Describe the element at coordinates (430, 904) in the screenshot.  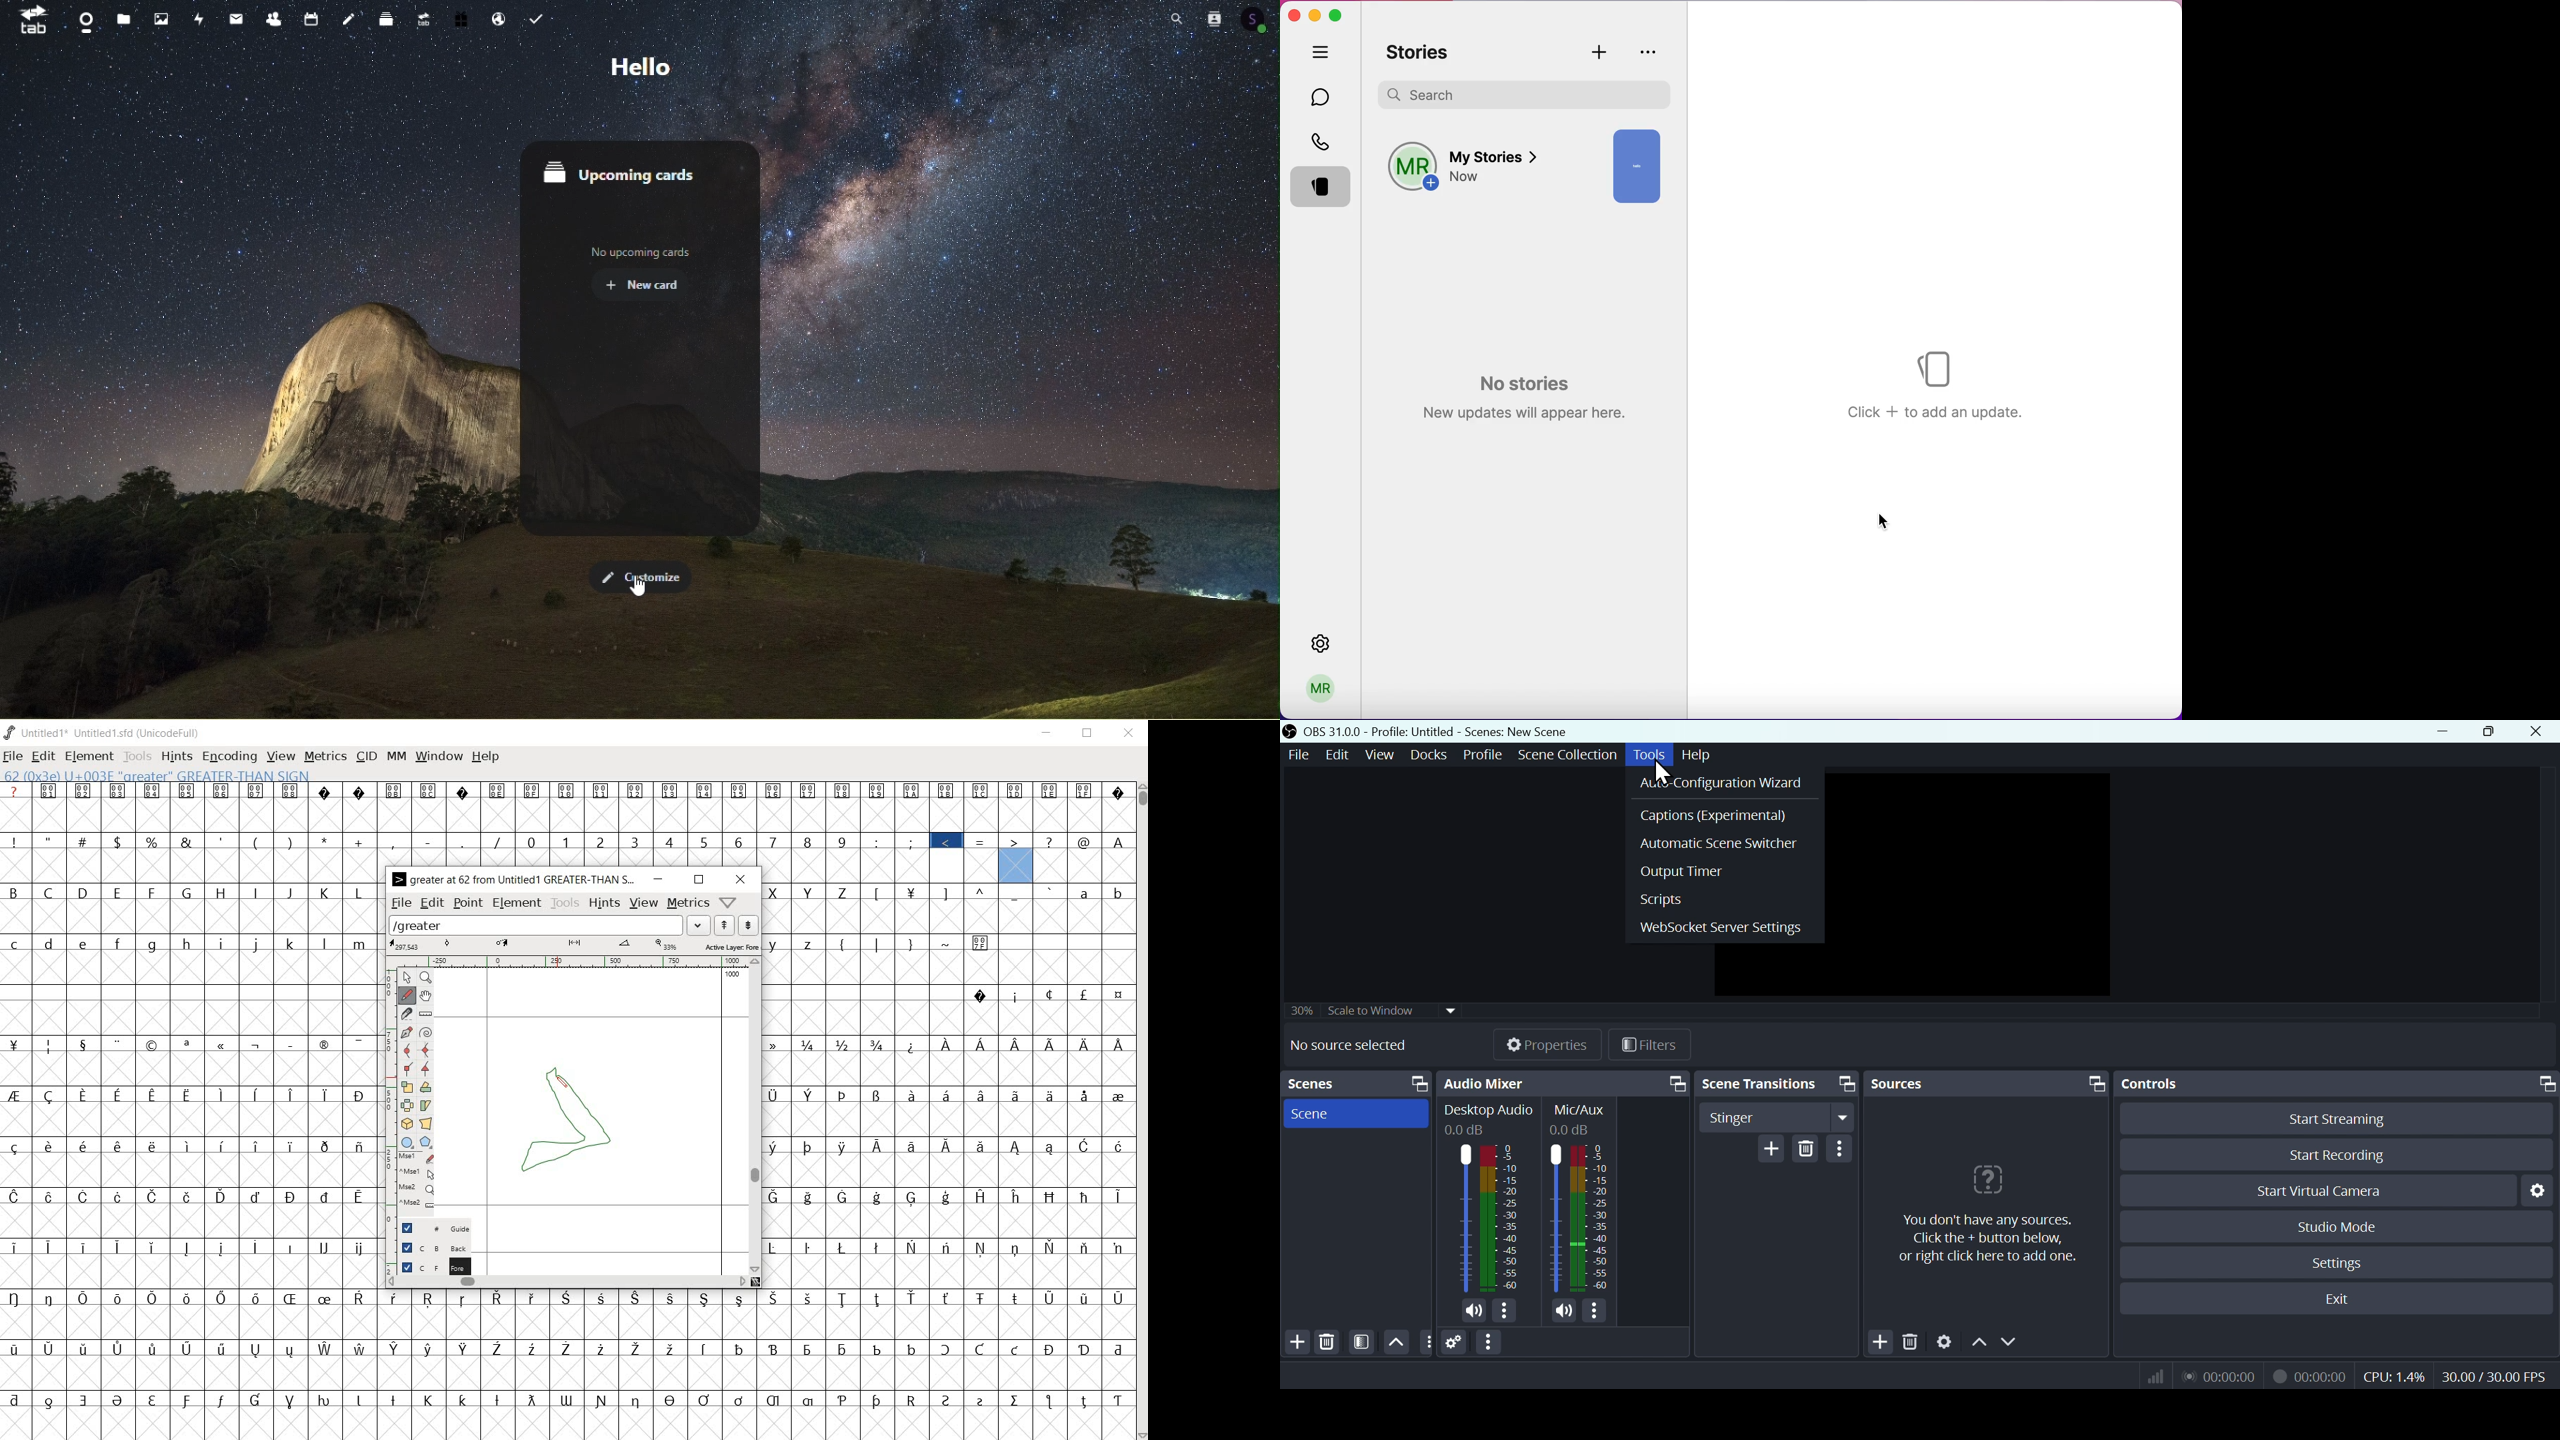
I see `edit` at that location.